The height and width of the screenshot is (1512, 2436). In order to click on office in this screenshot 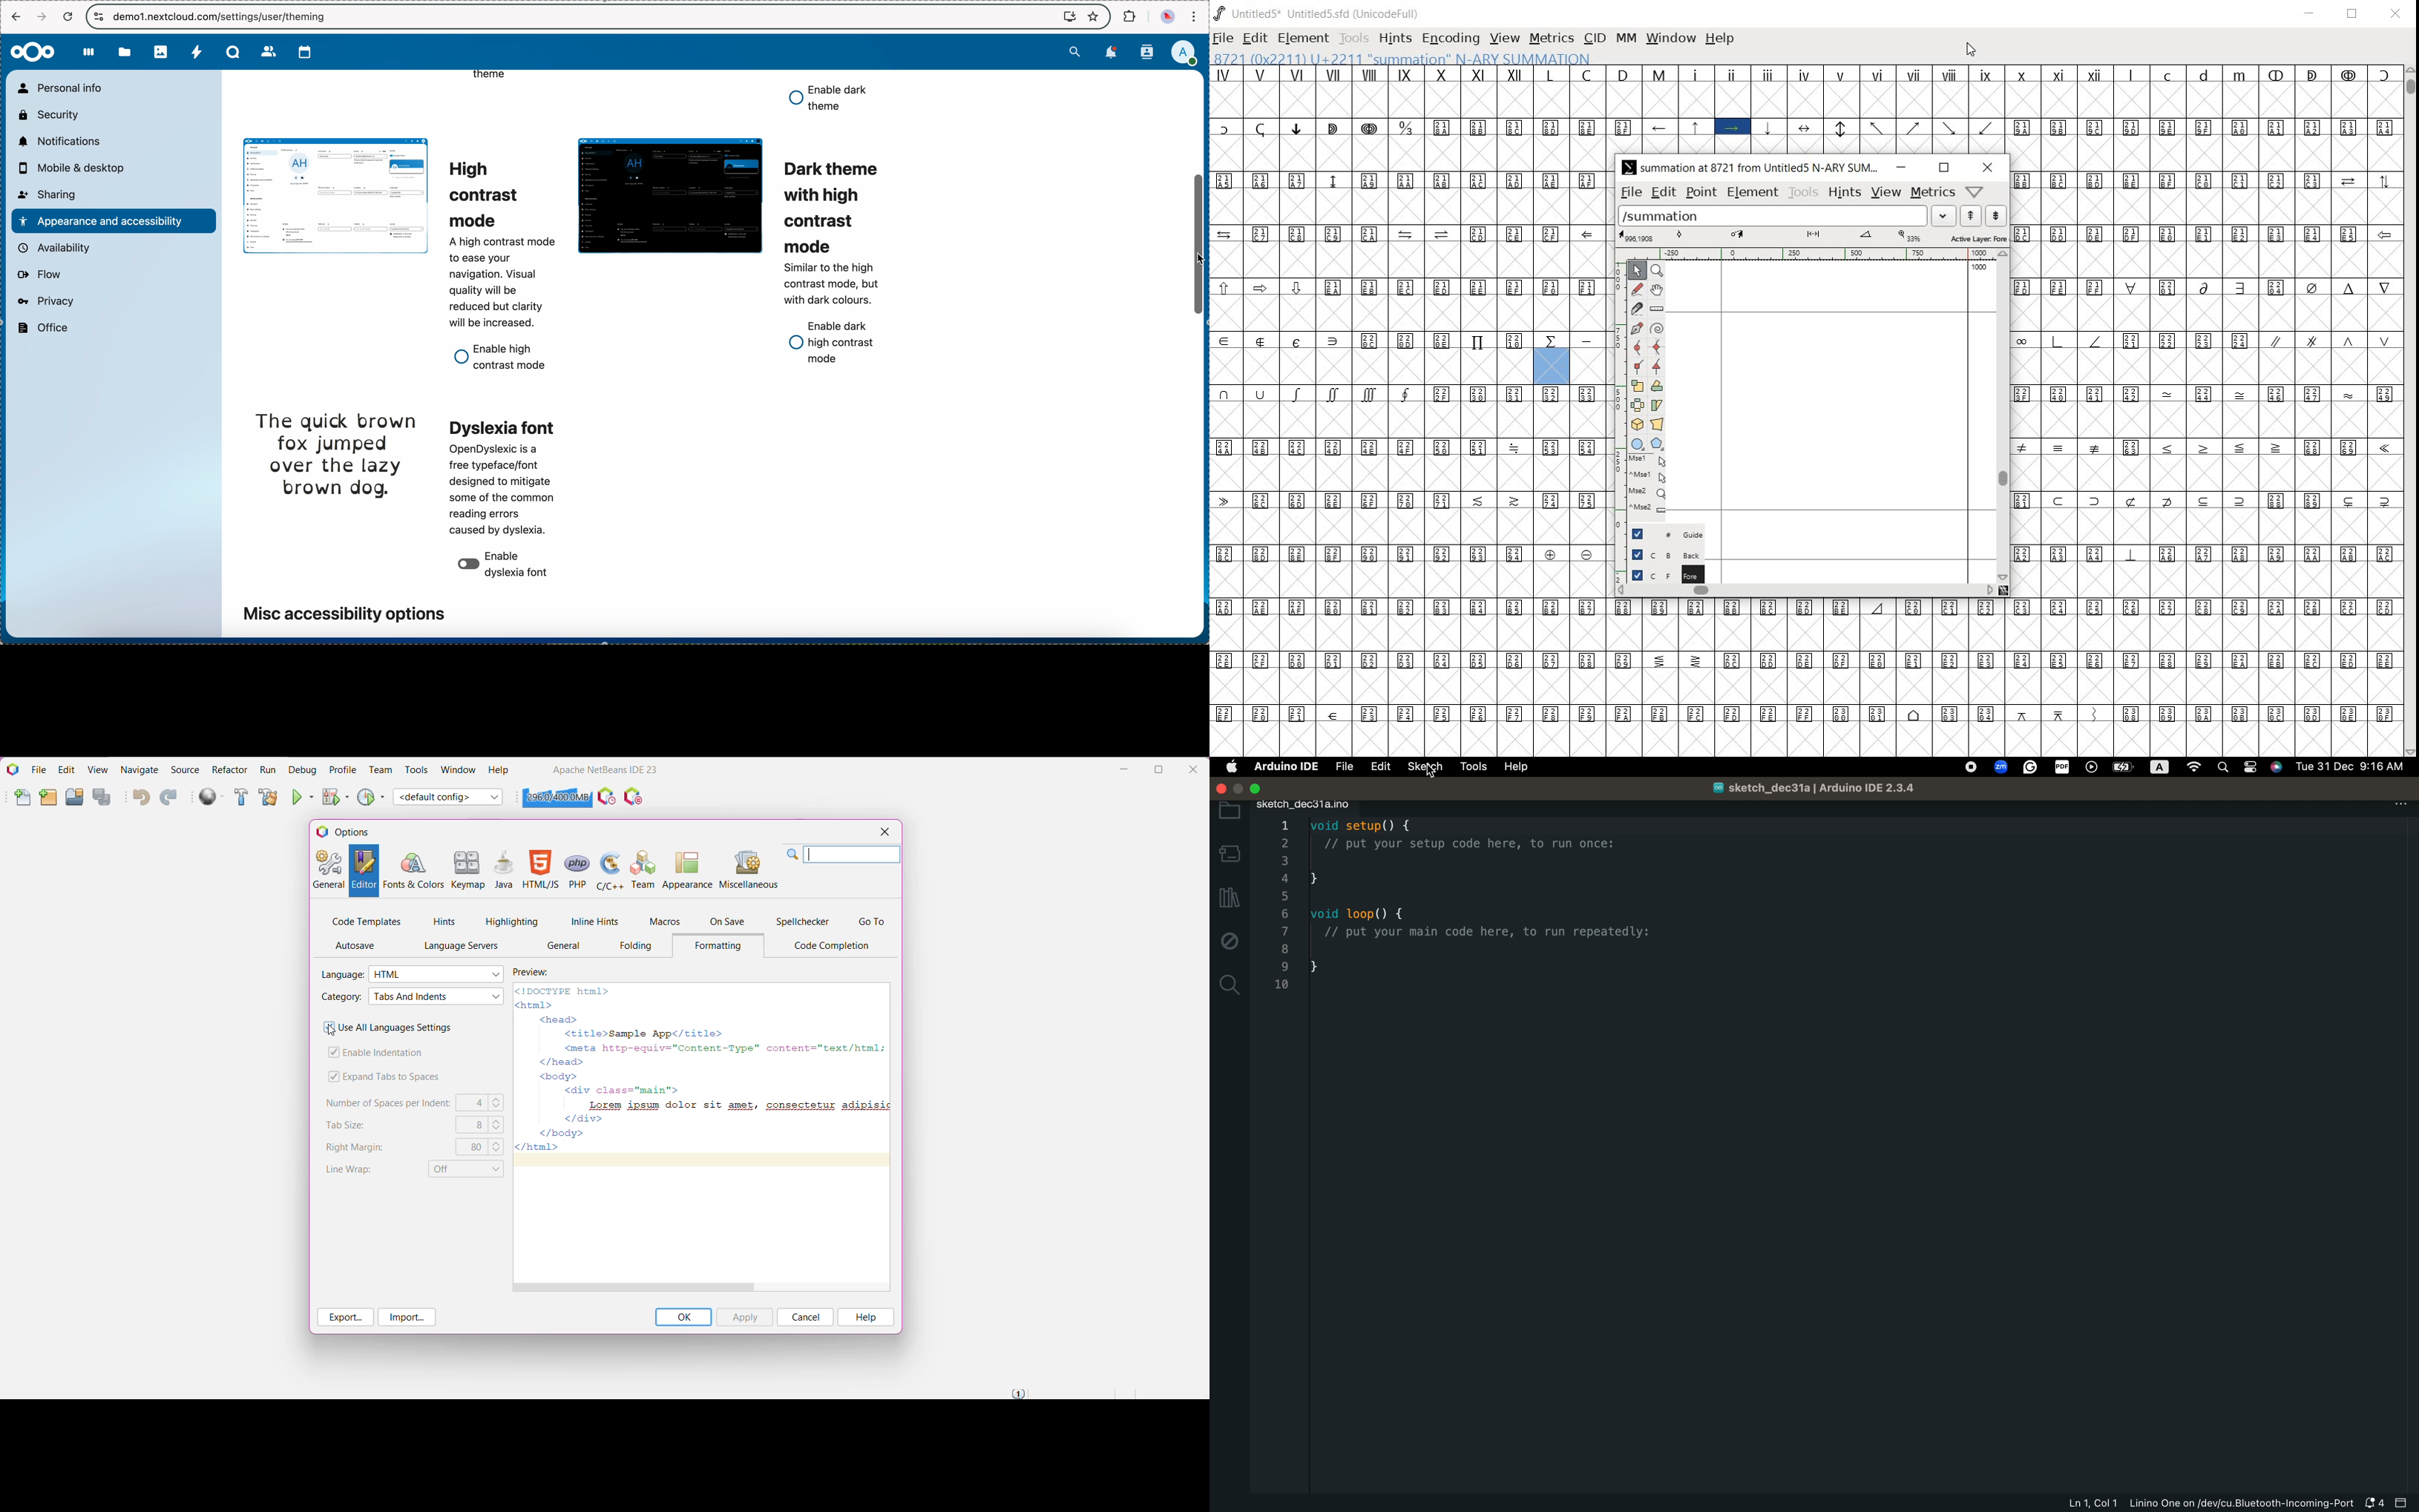, I will do `click(43, 329)`.